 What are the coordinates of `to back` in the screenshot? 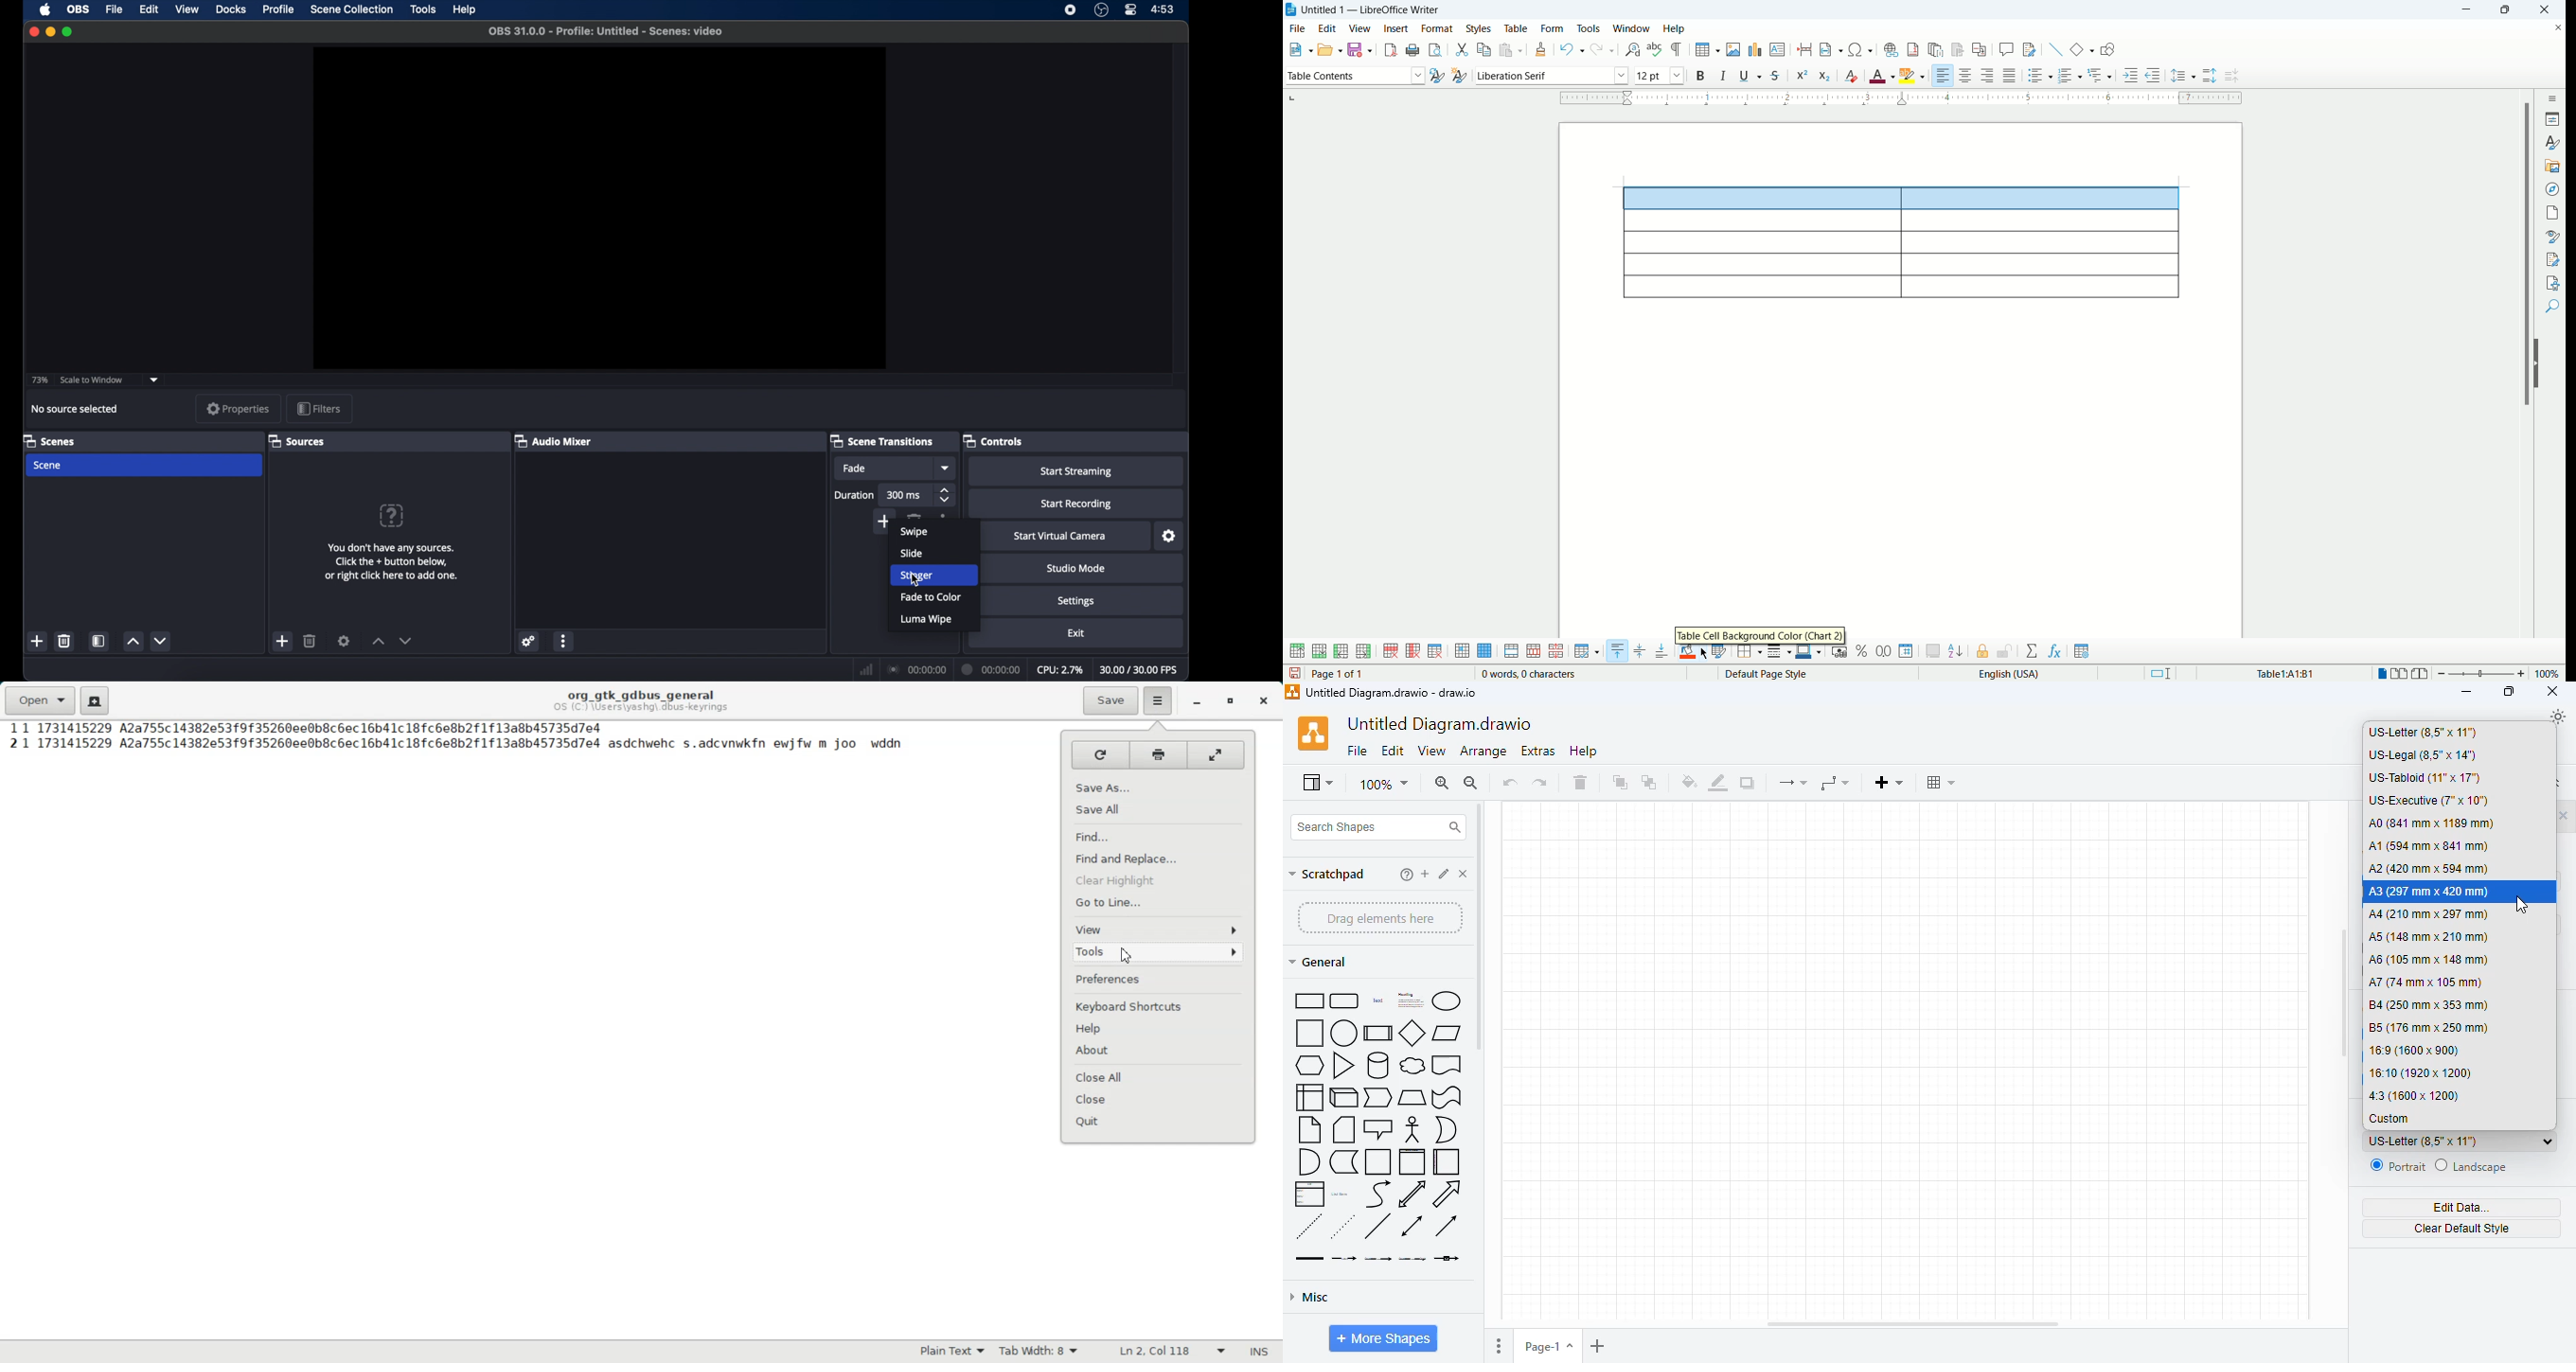 It's located at (1650, 782).